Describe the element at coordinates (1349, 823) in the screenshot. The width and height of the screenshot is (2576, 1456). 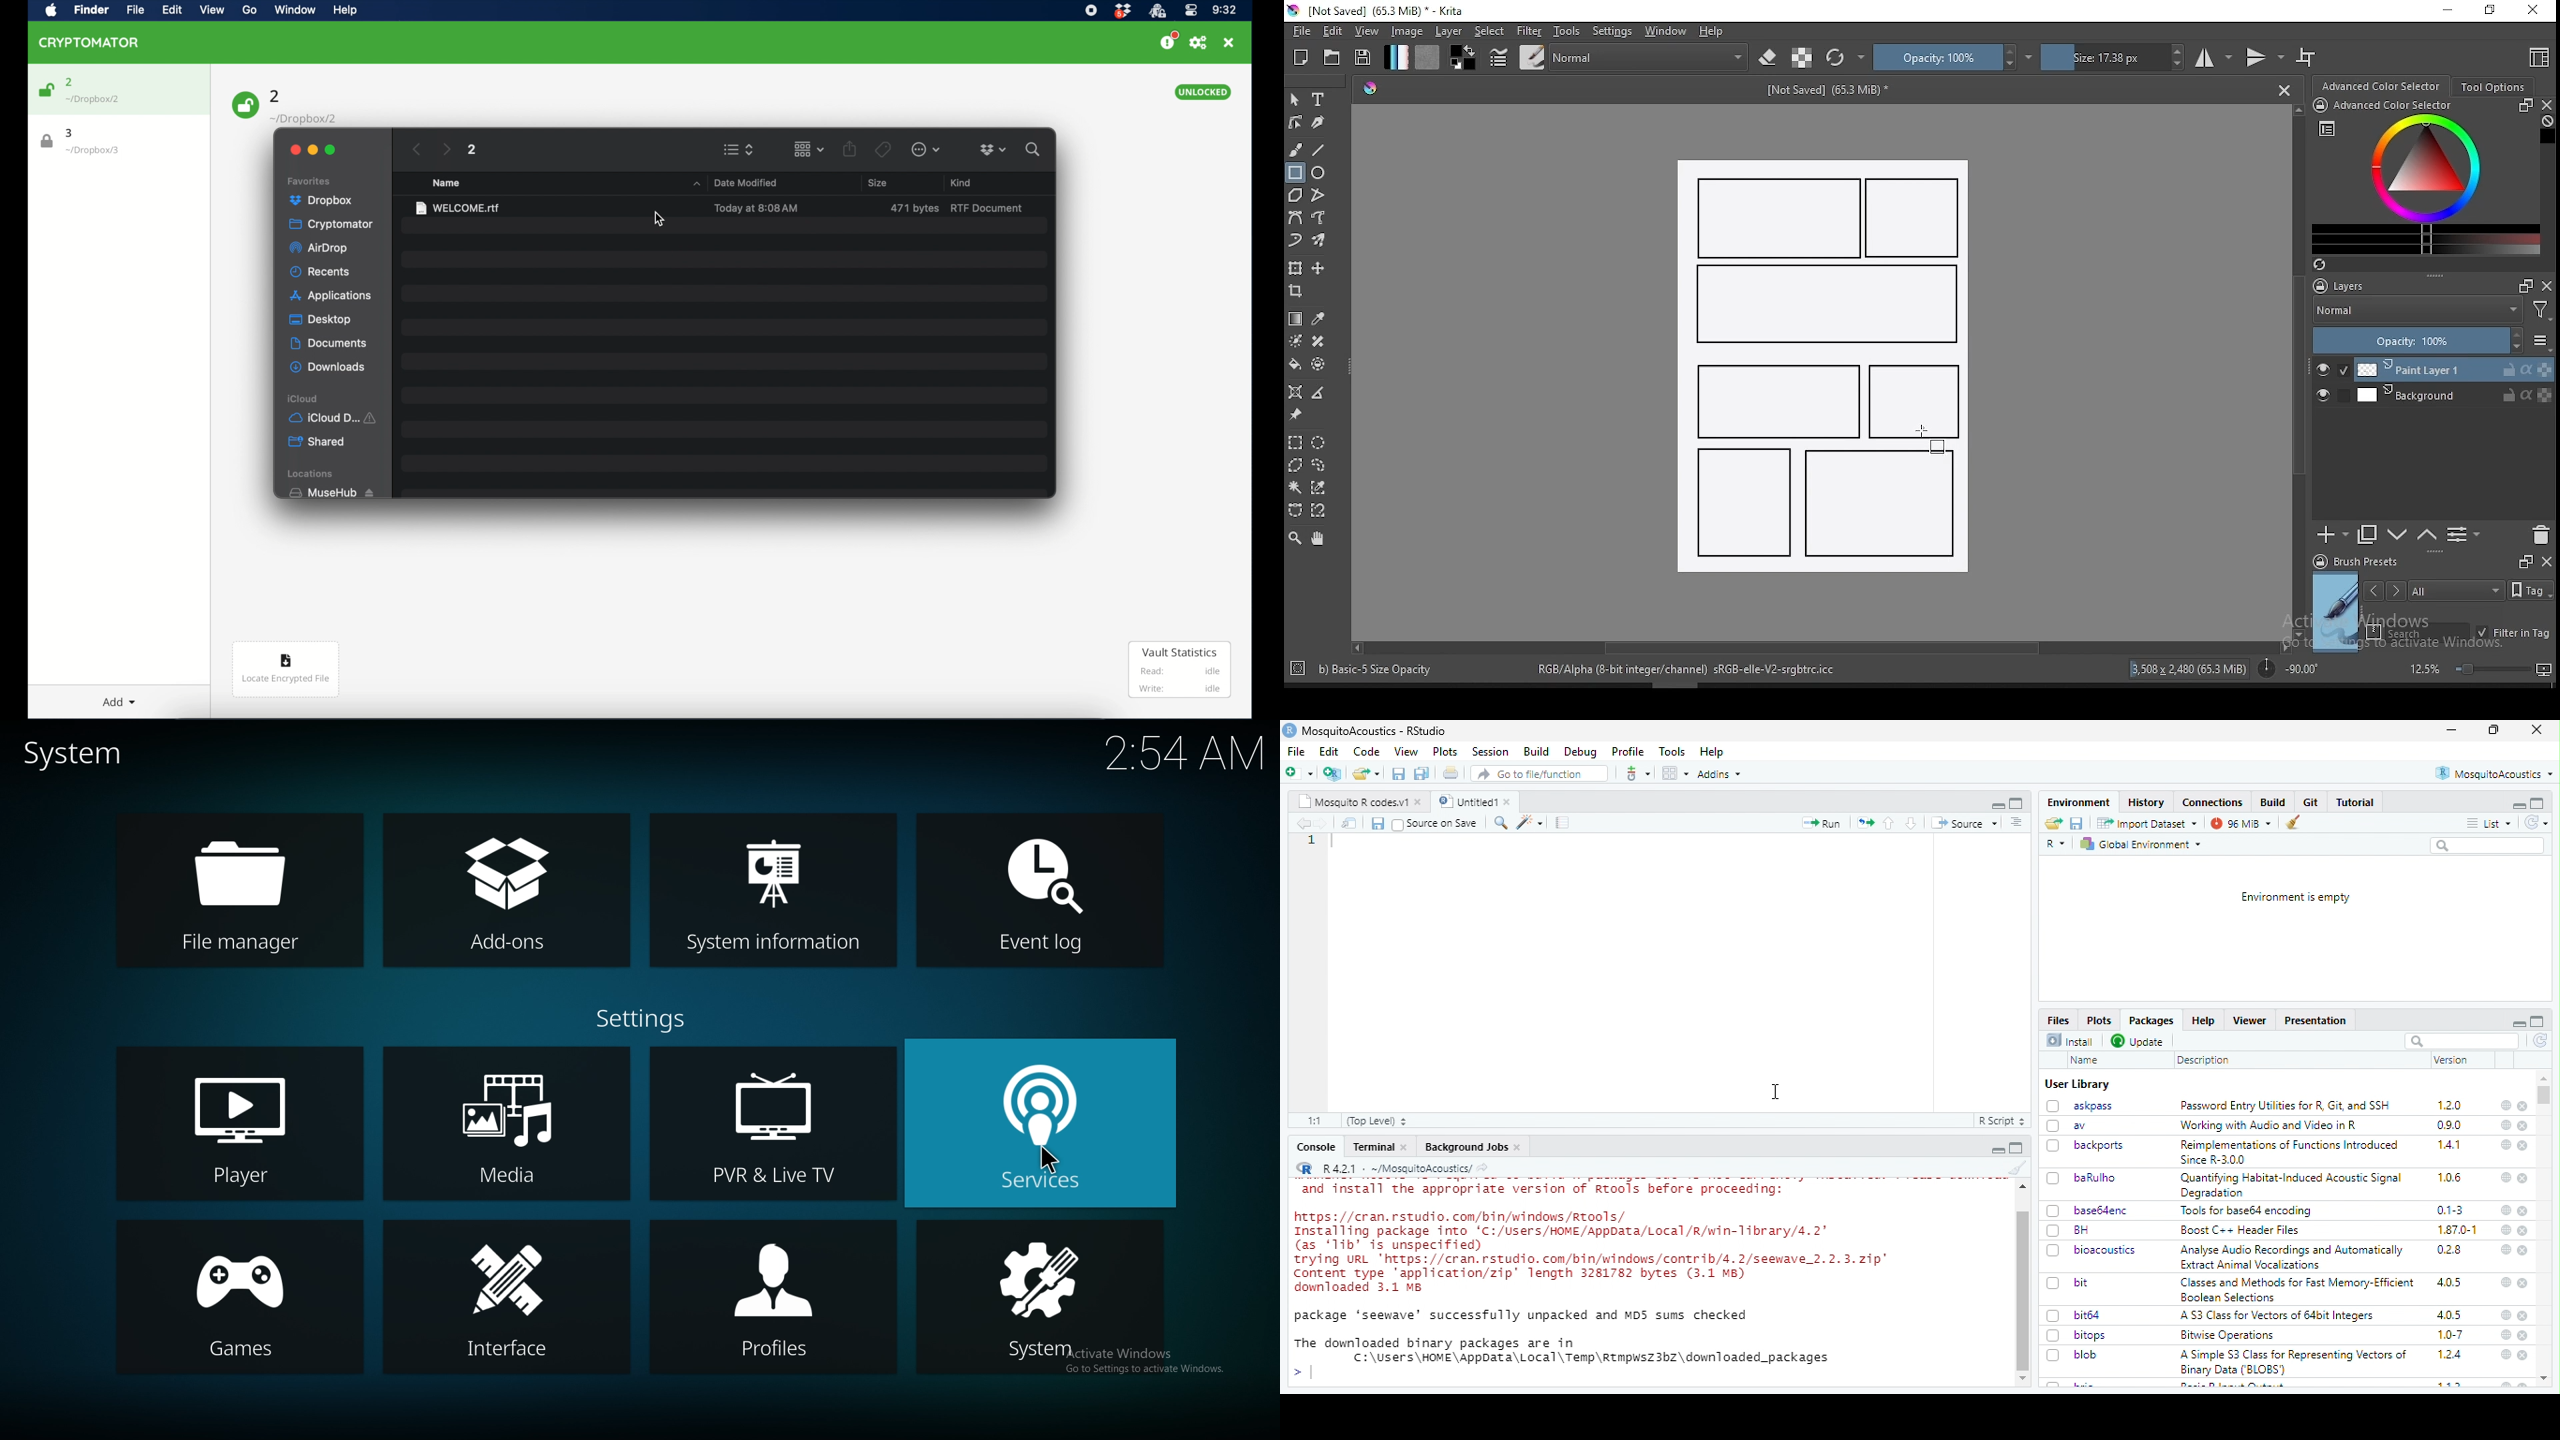
I see `Share ` at that location.